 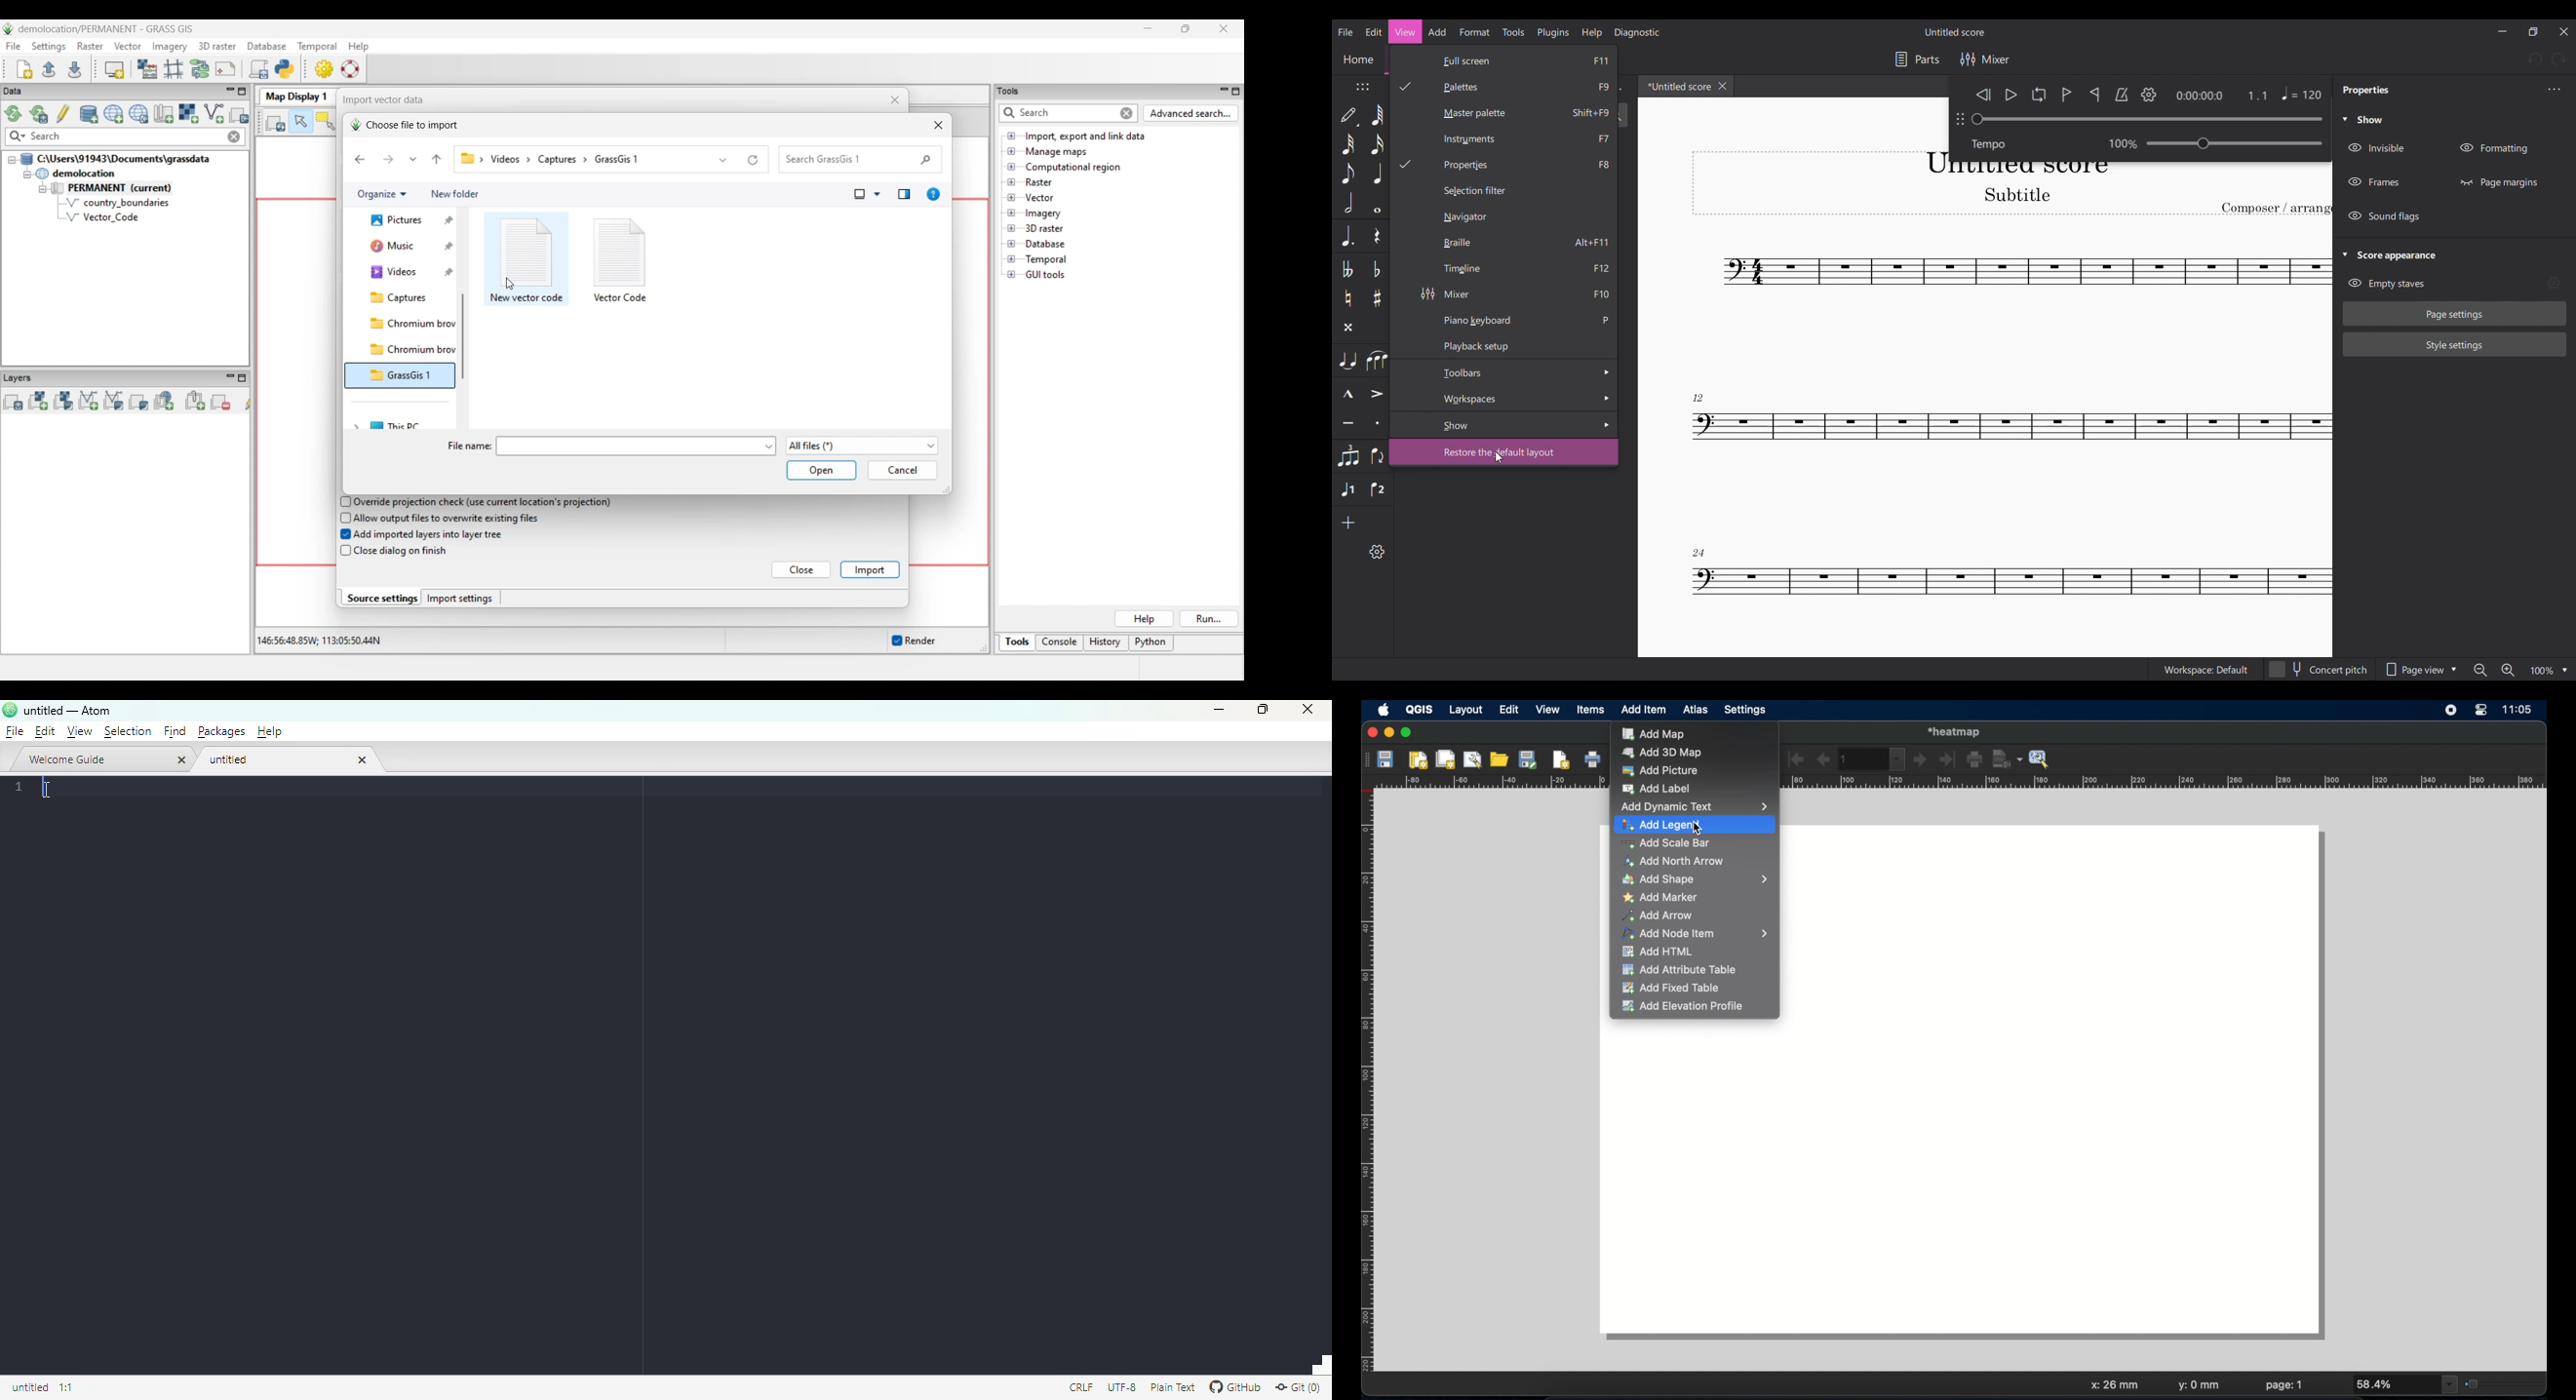 I want to click on cursor, so click(x=51, y=793).